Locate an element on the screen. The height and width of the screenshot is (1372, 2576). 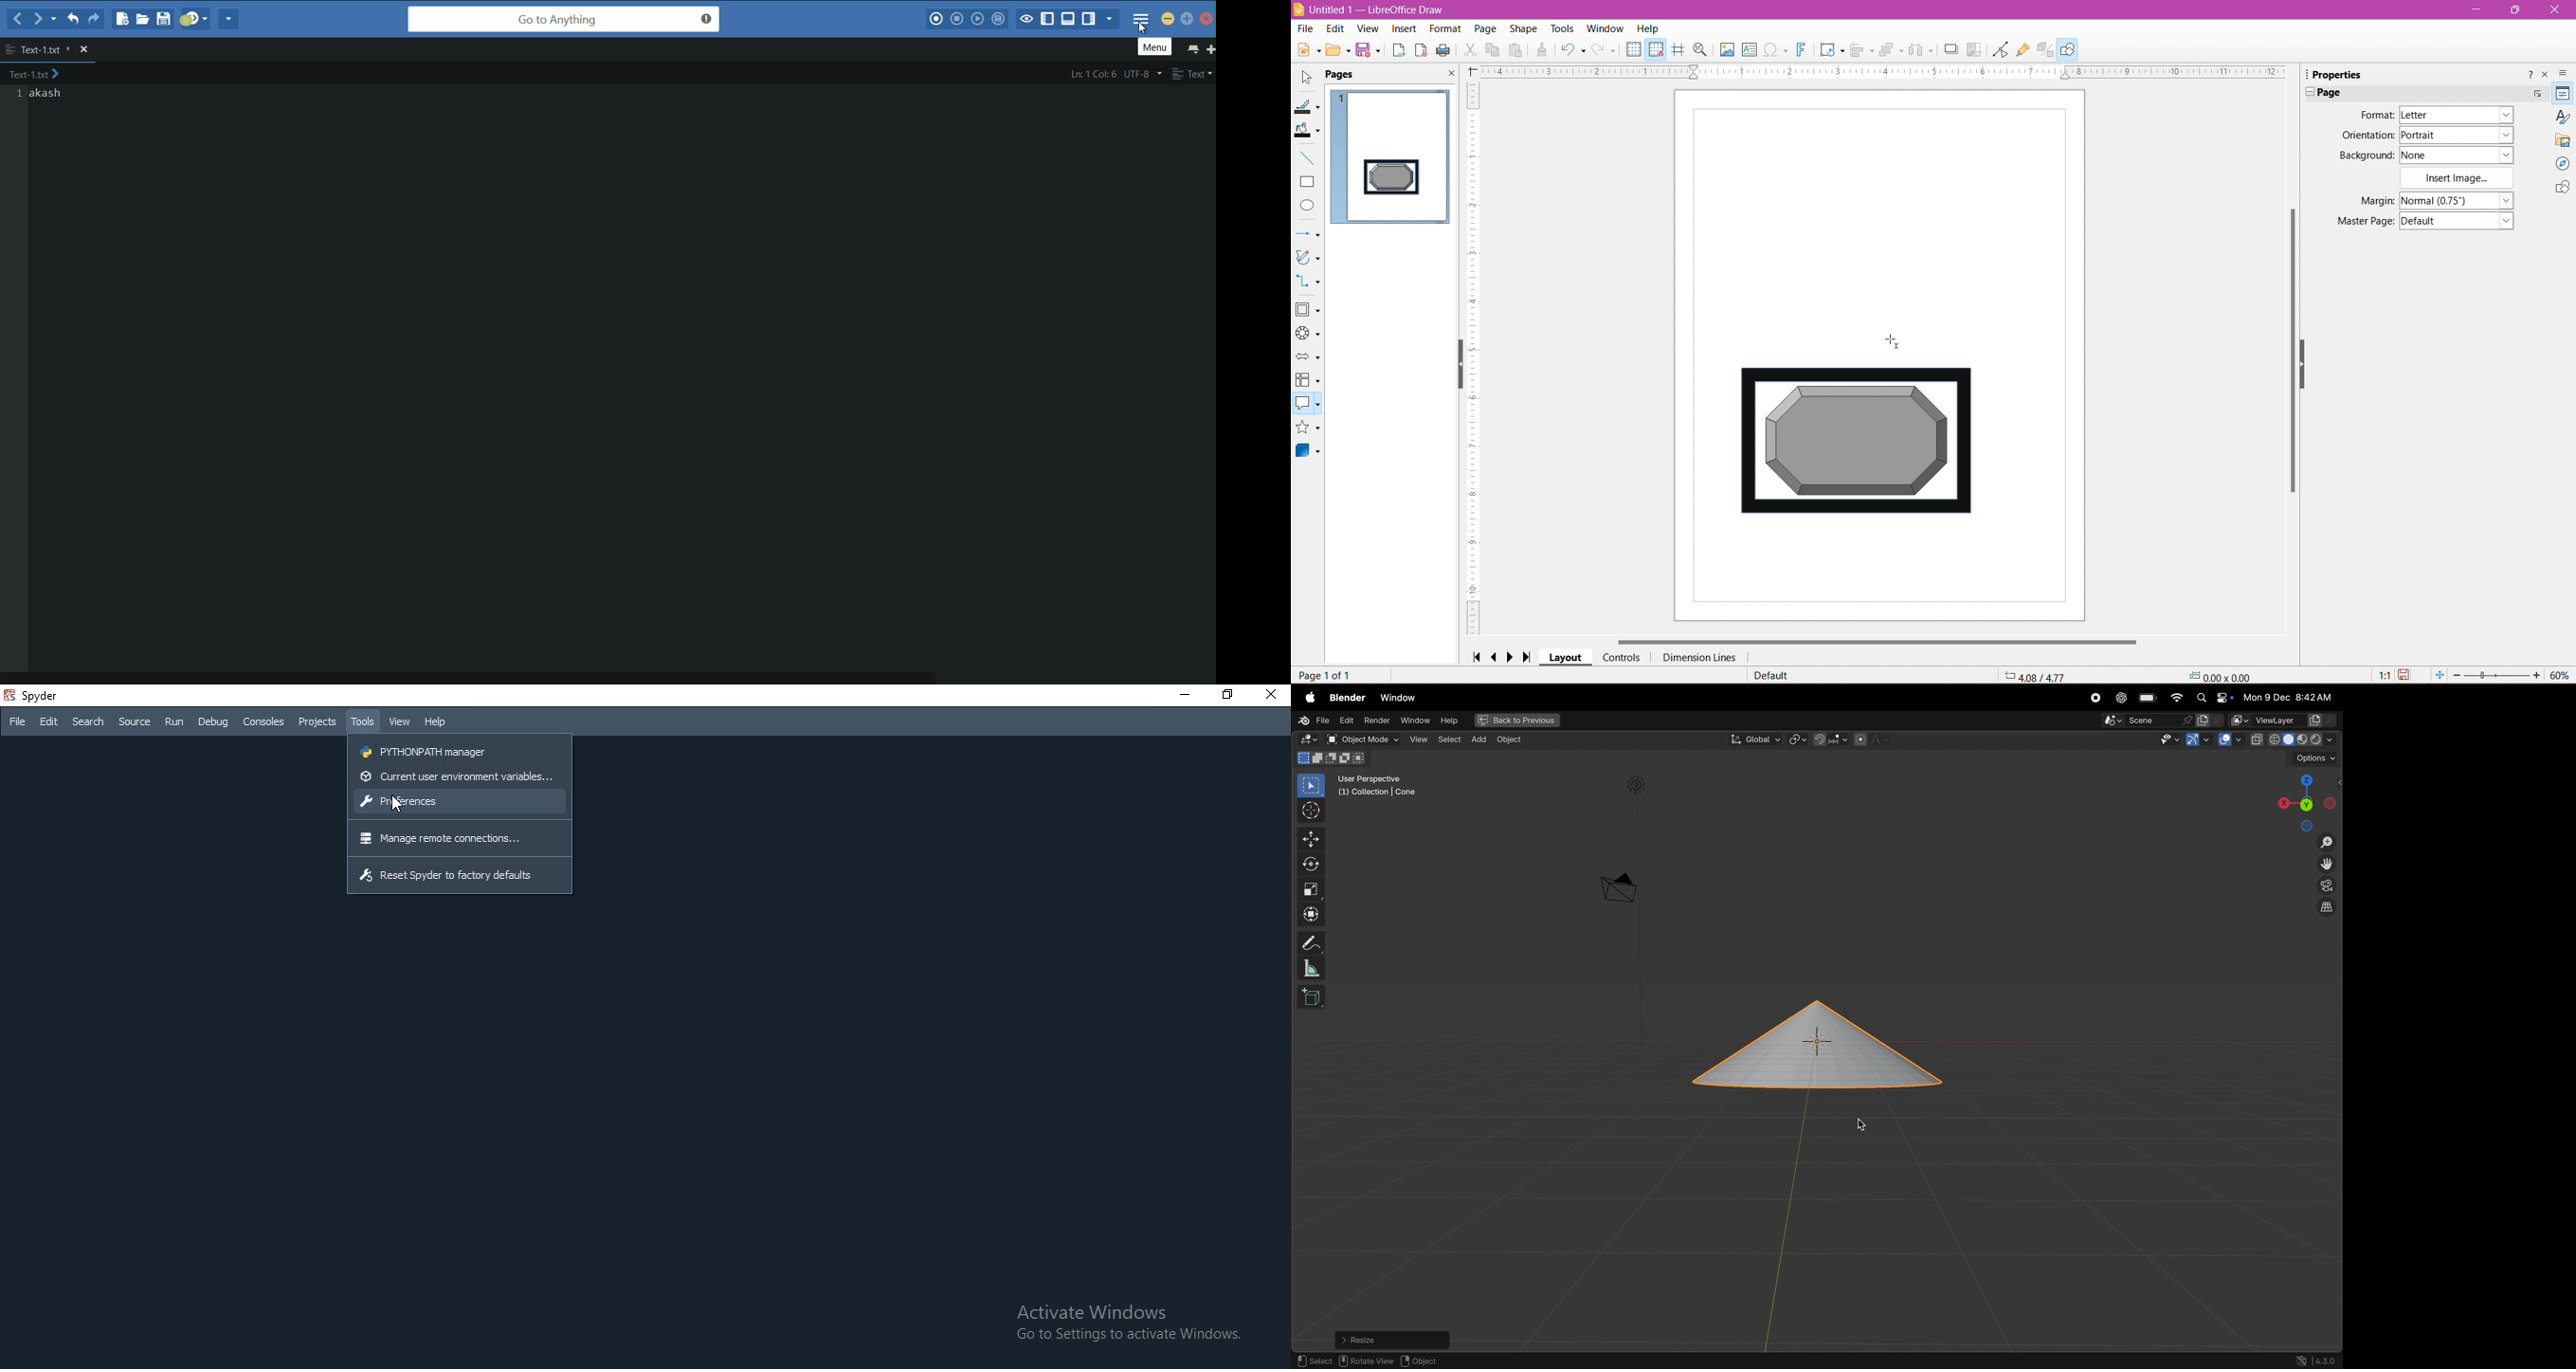
Help is located at coordinates (436, 721).